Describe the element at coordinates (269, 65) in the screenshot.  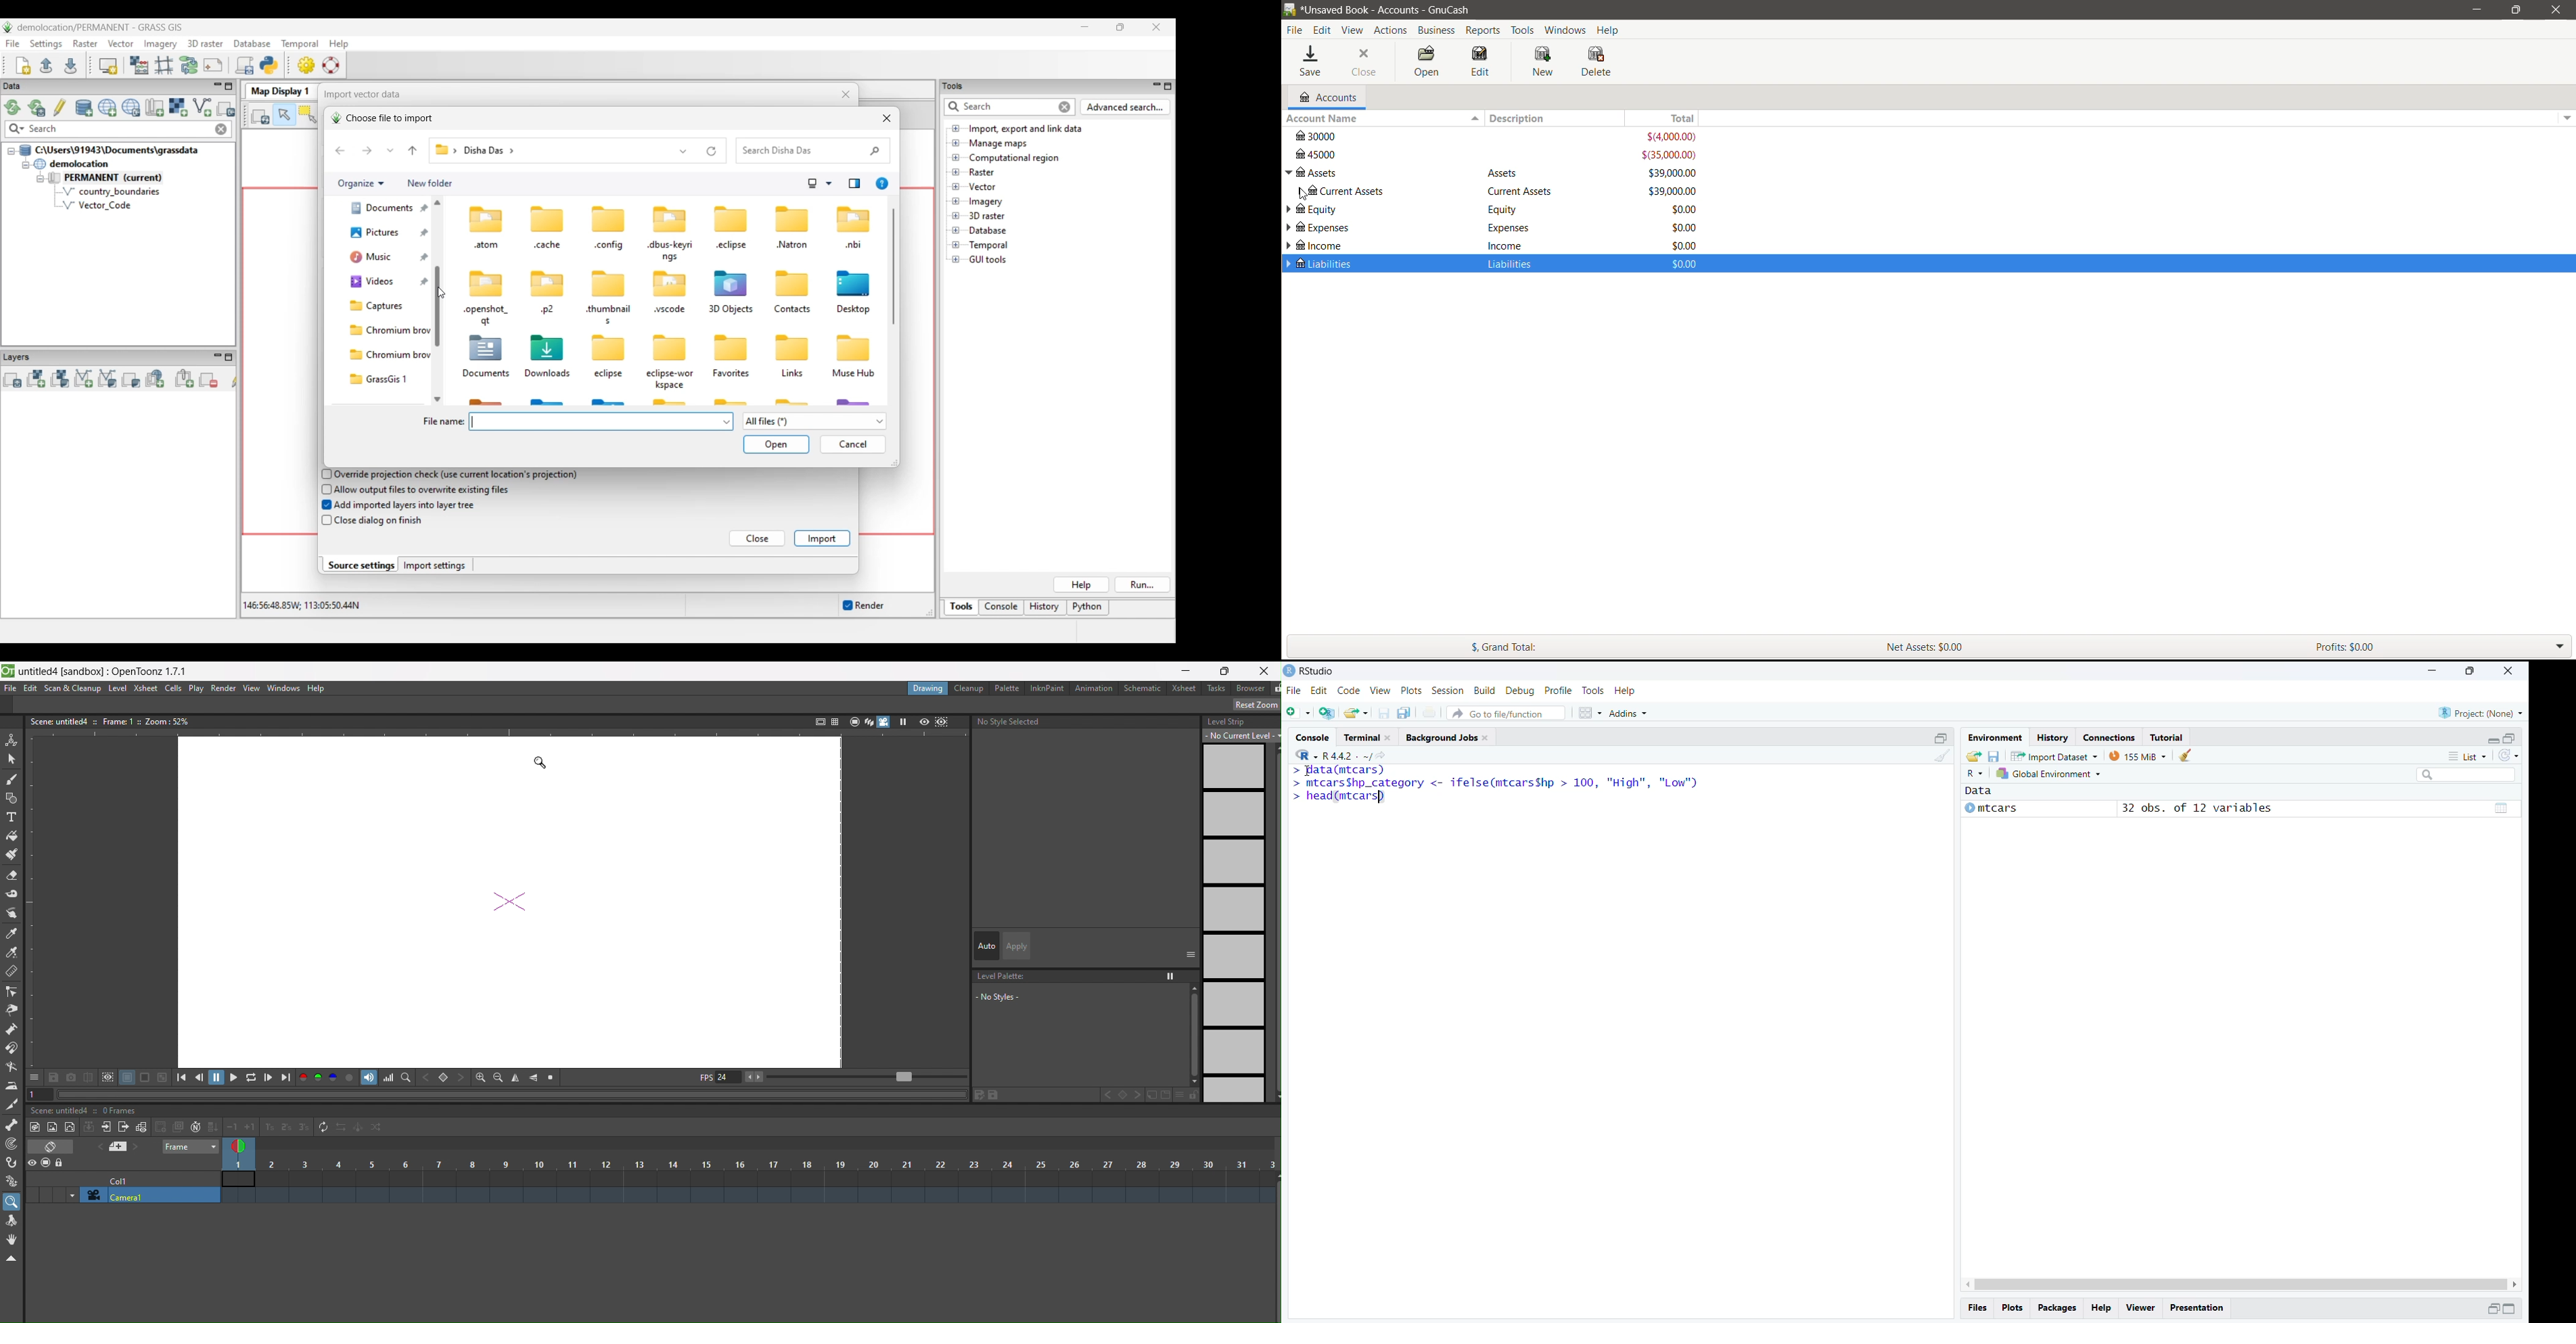
I see `Open a simple python code editor` at that location.